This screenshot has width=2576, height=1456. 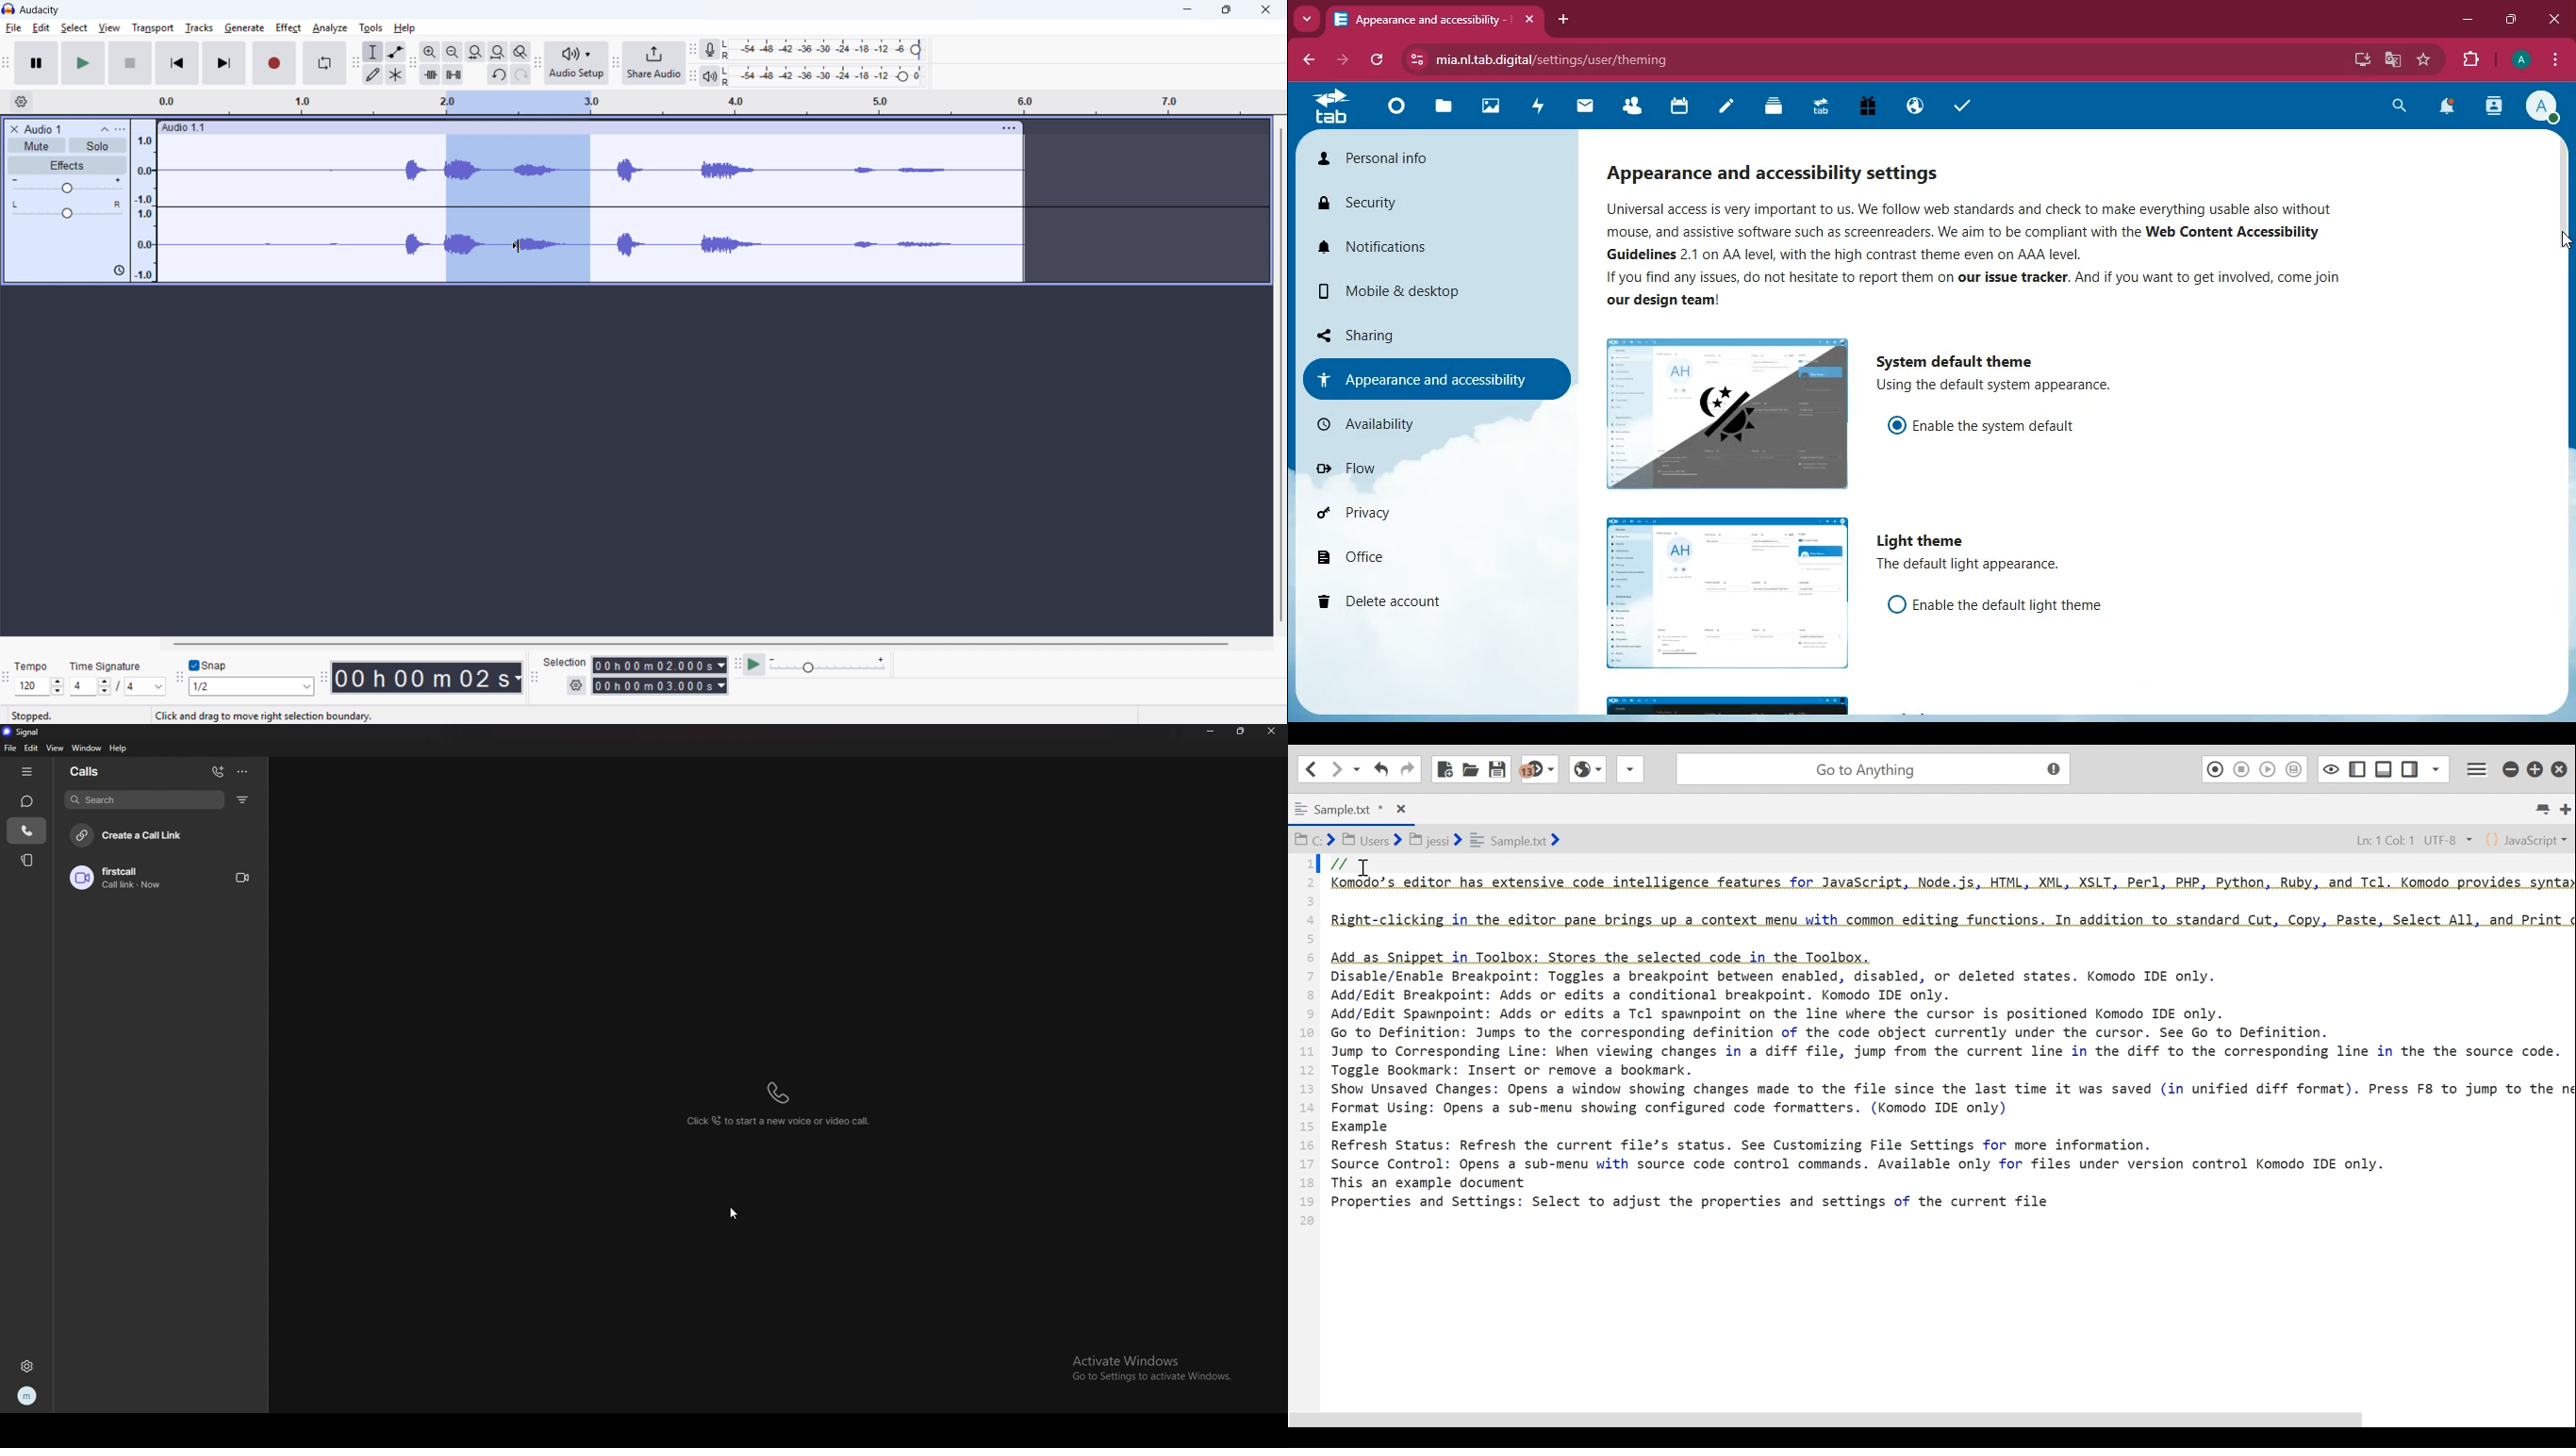 What do you see at coordinates (1265, 9) in the screenshot?
I see `Close` at bounding box center [1265, 9].